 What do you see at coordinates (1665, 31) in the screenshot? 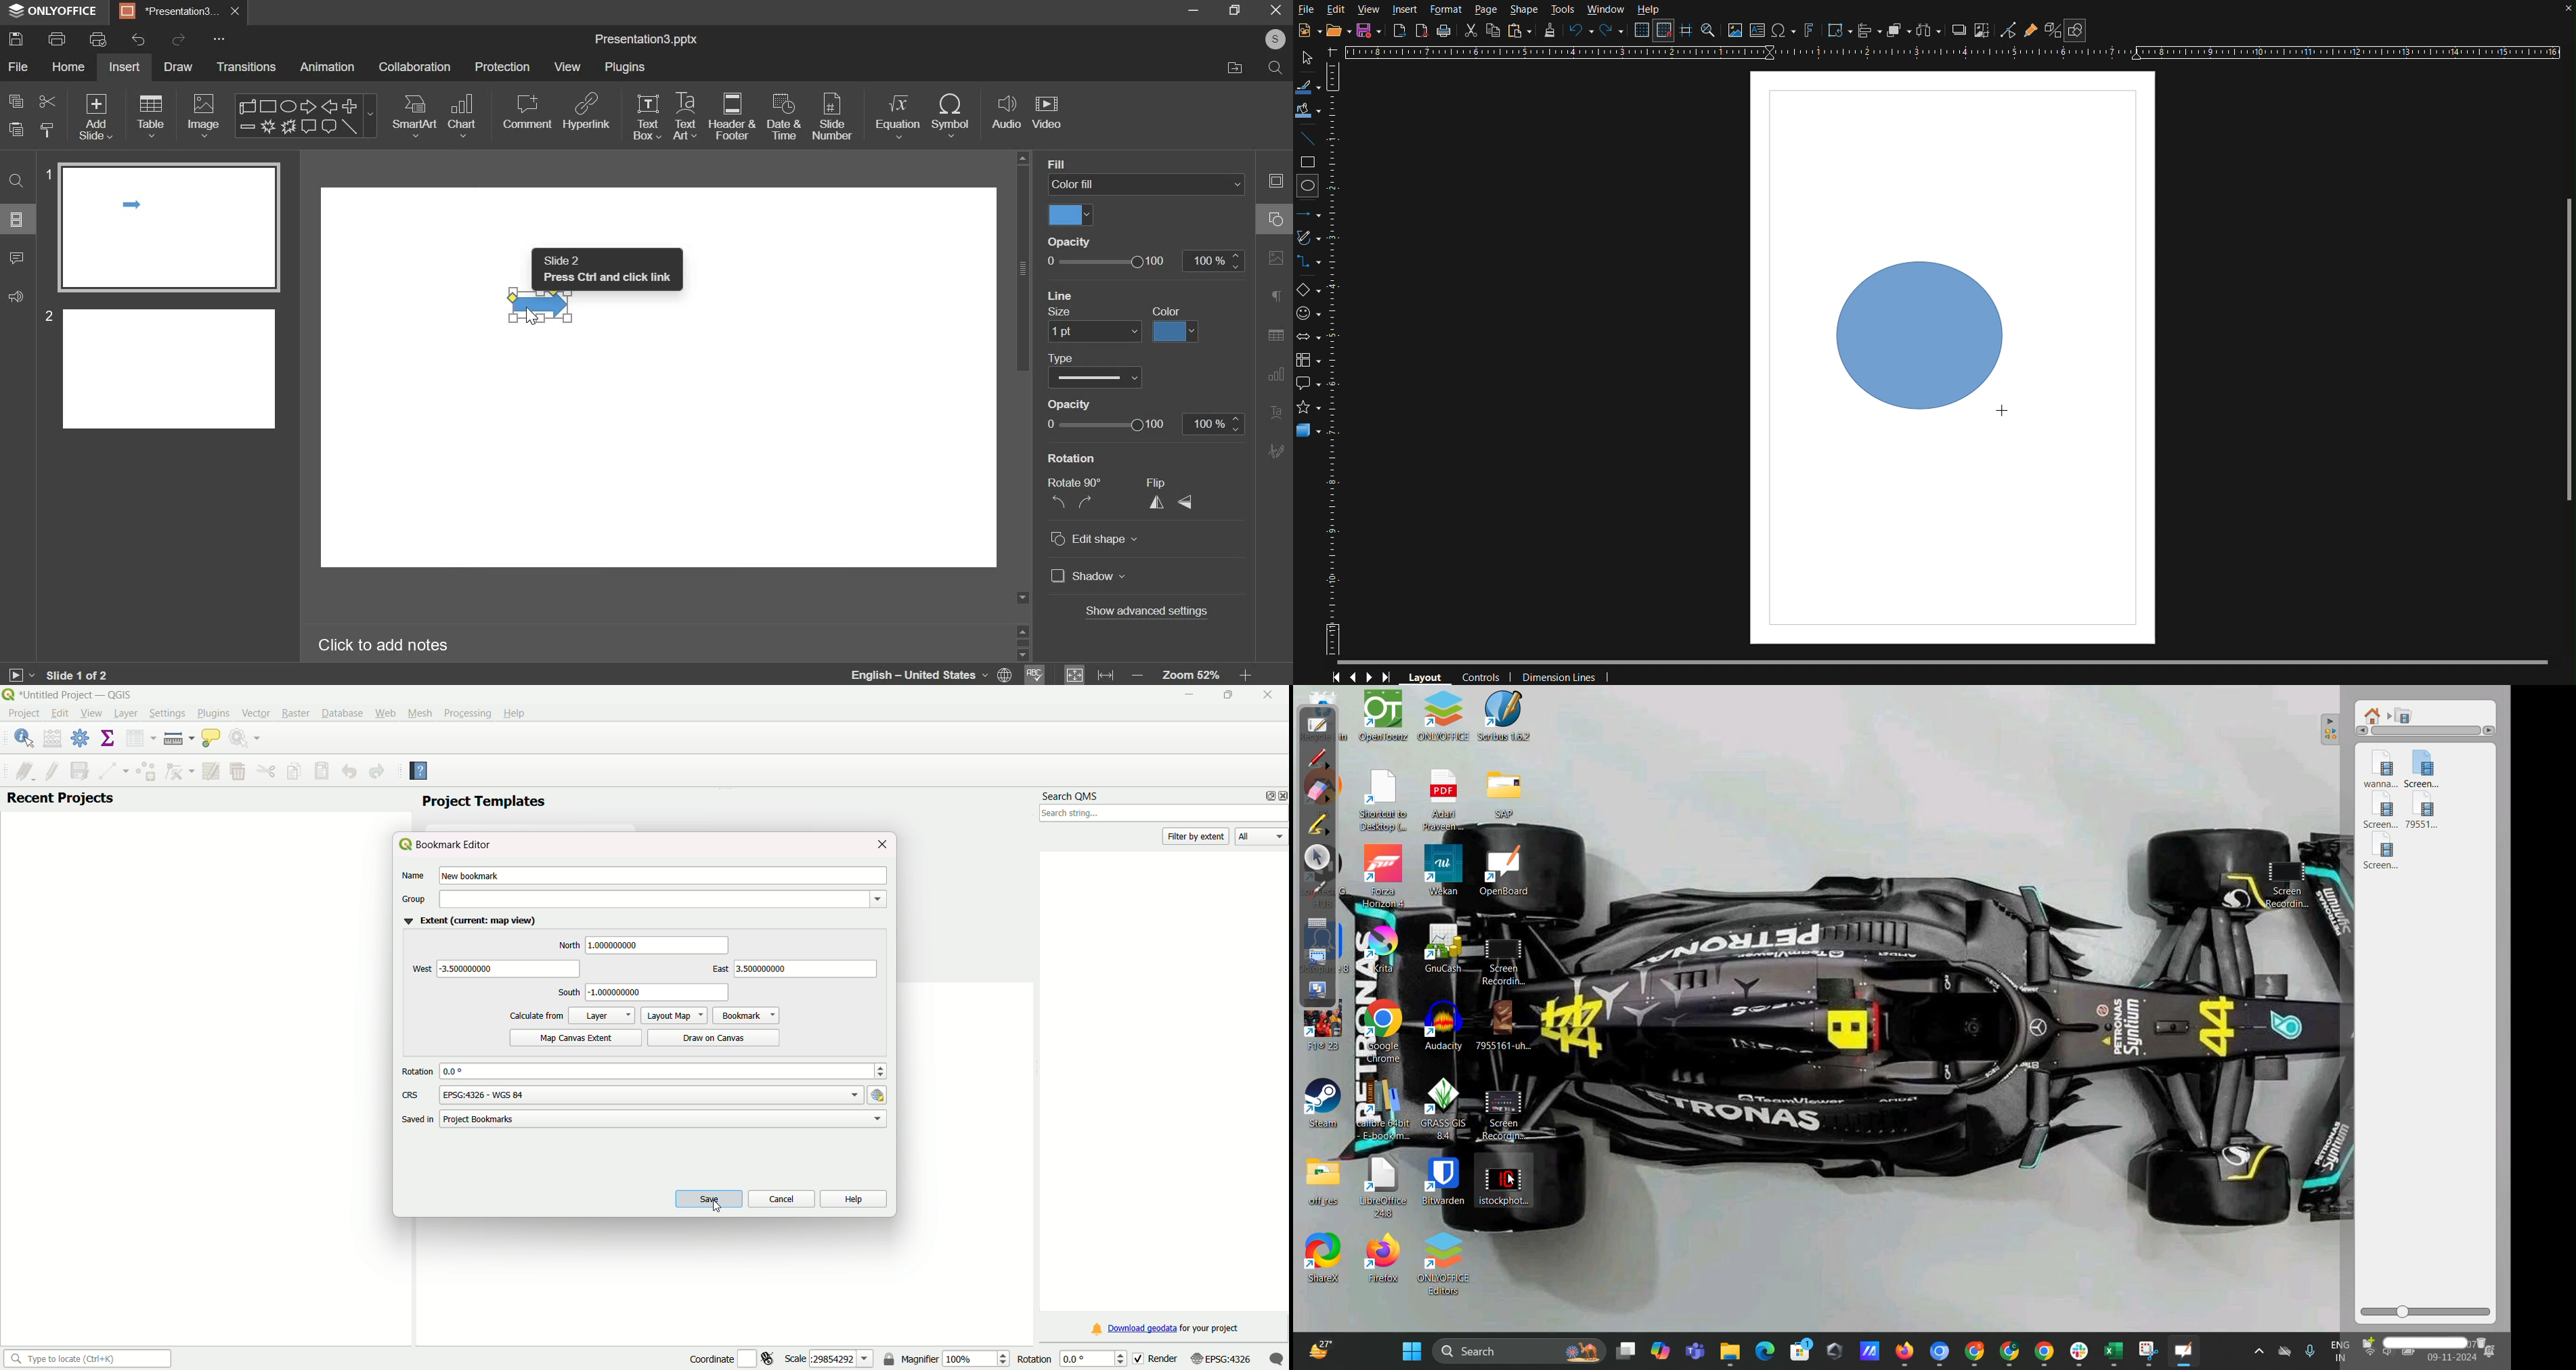
I see `Snap to Grid` at bounding box center [1665, 31].